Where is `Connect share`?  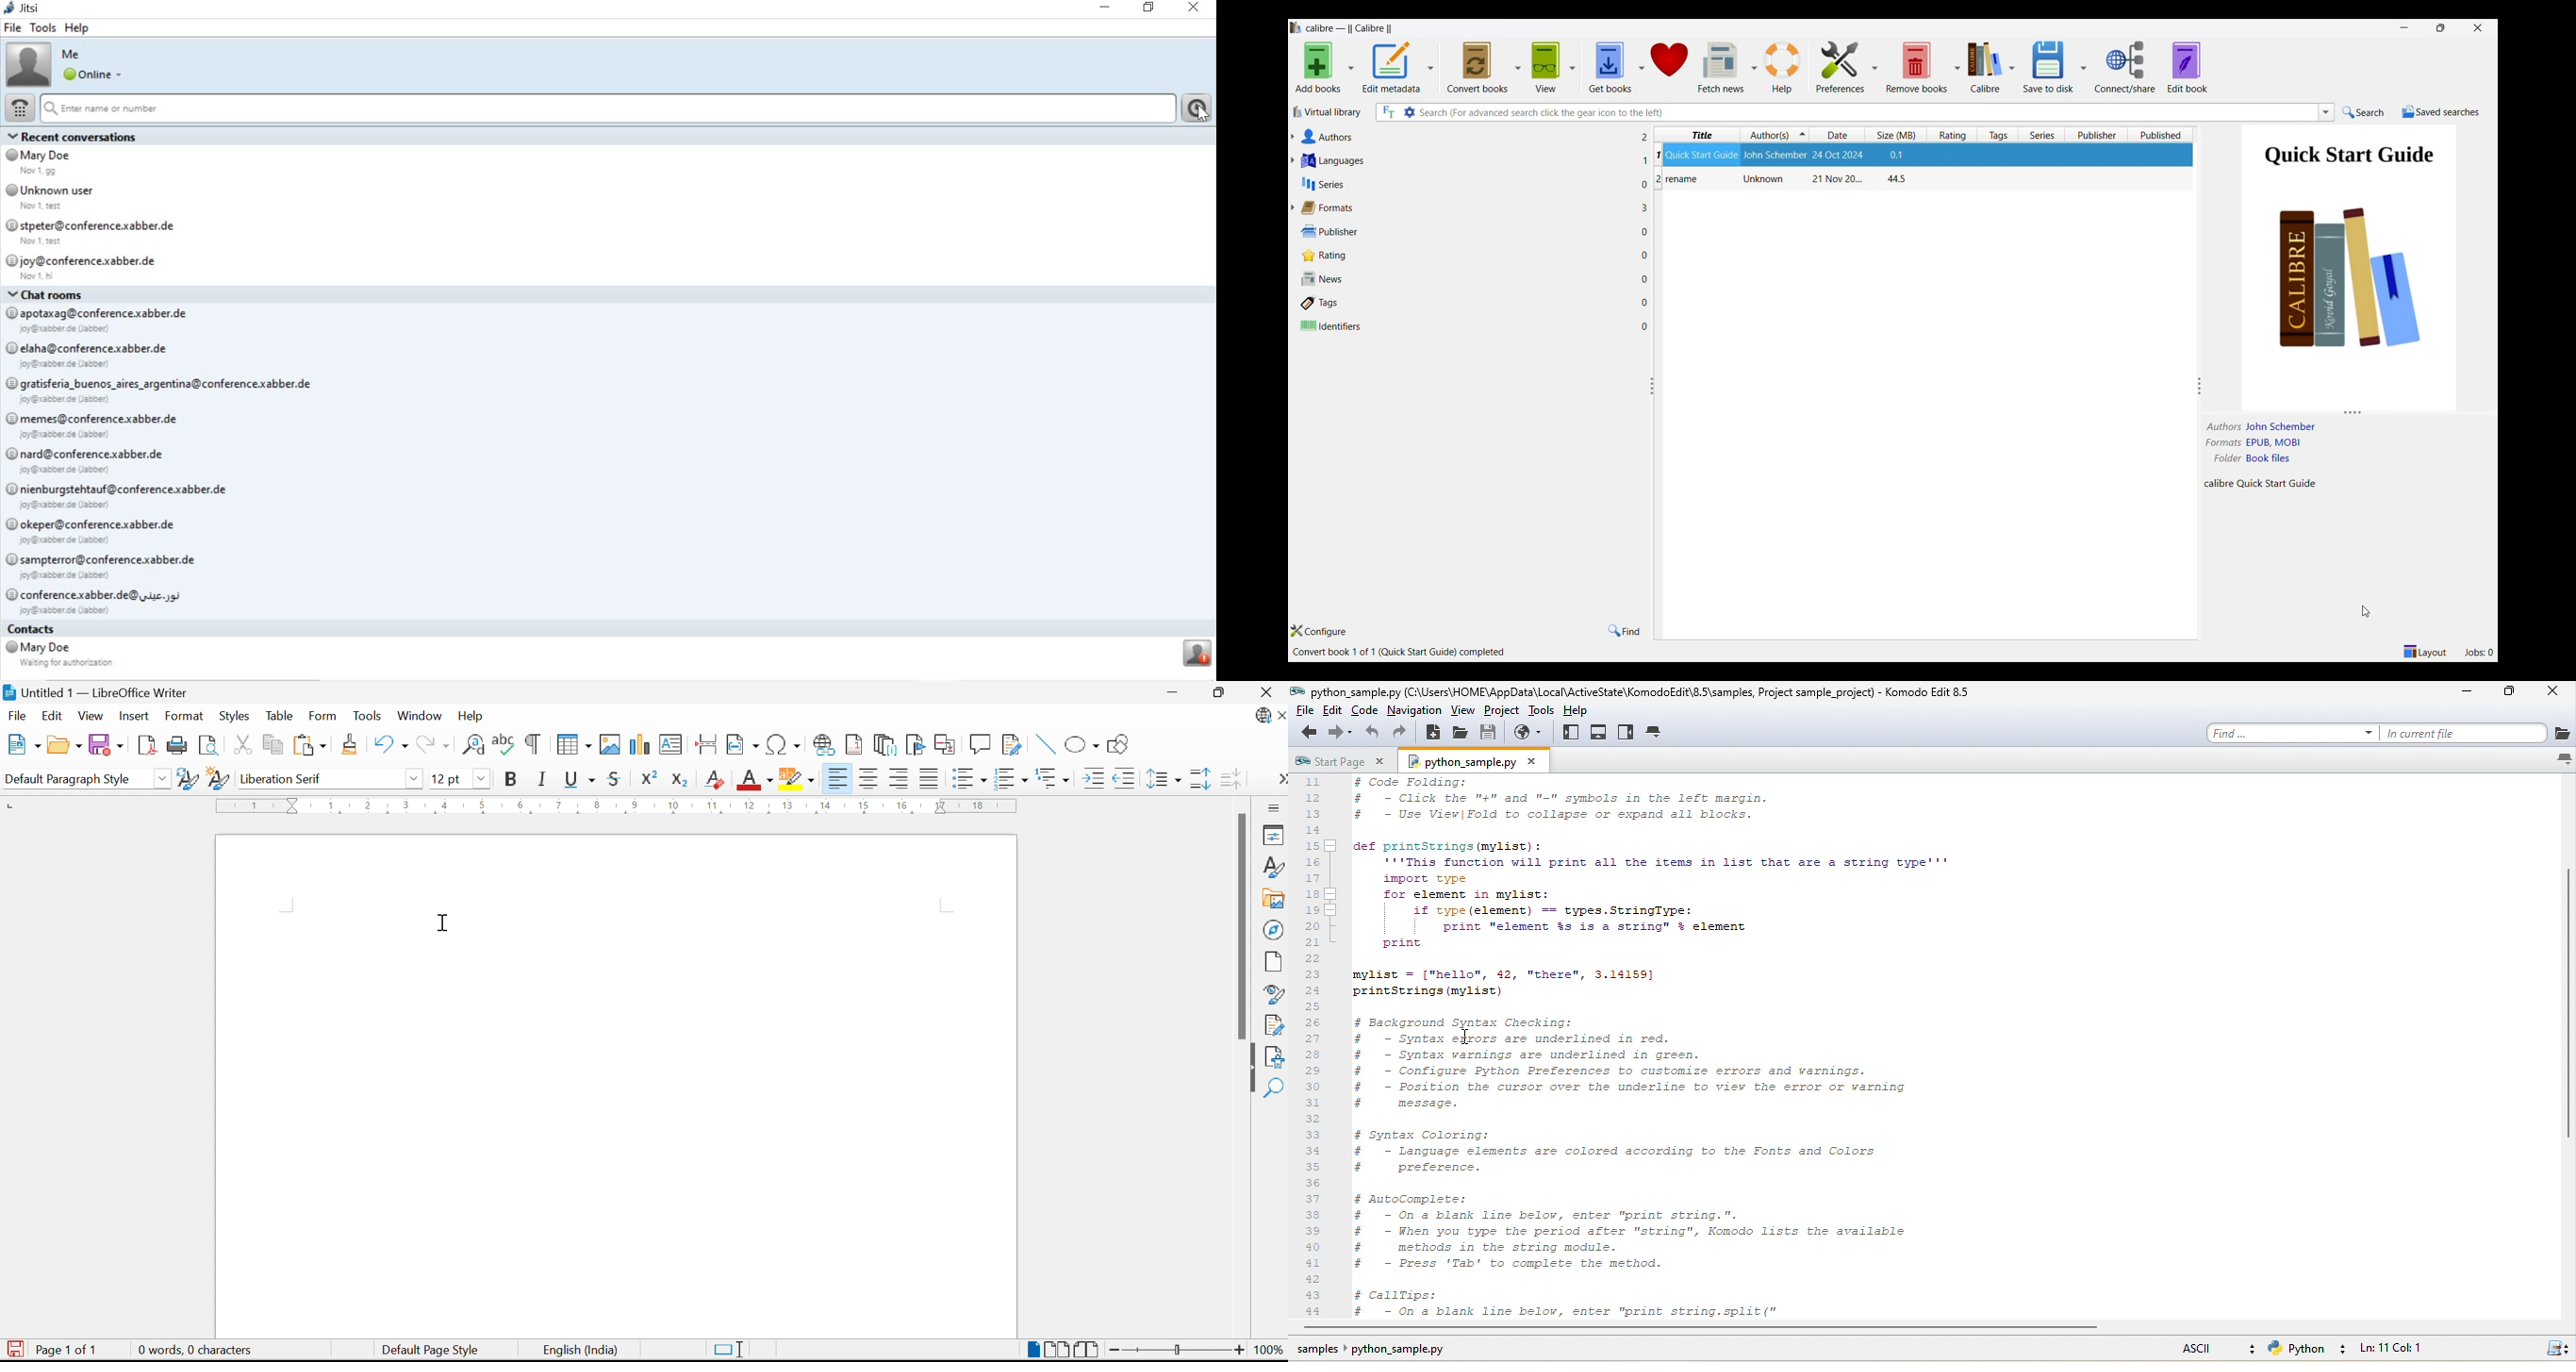
Connect share is located at coordinates (2126, 67).